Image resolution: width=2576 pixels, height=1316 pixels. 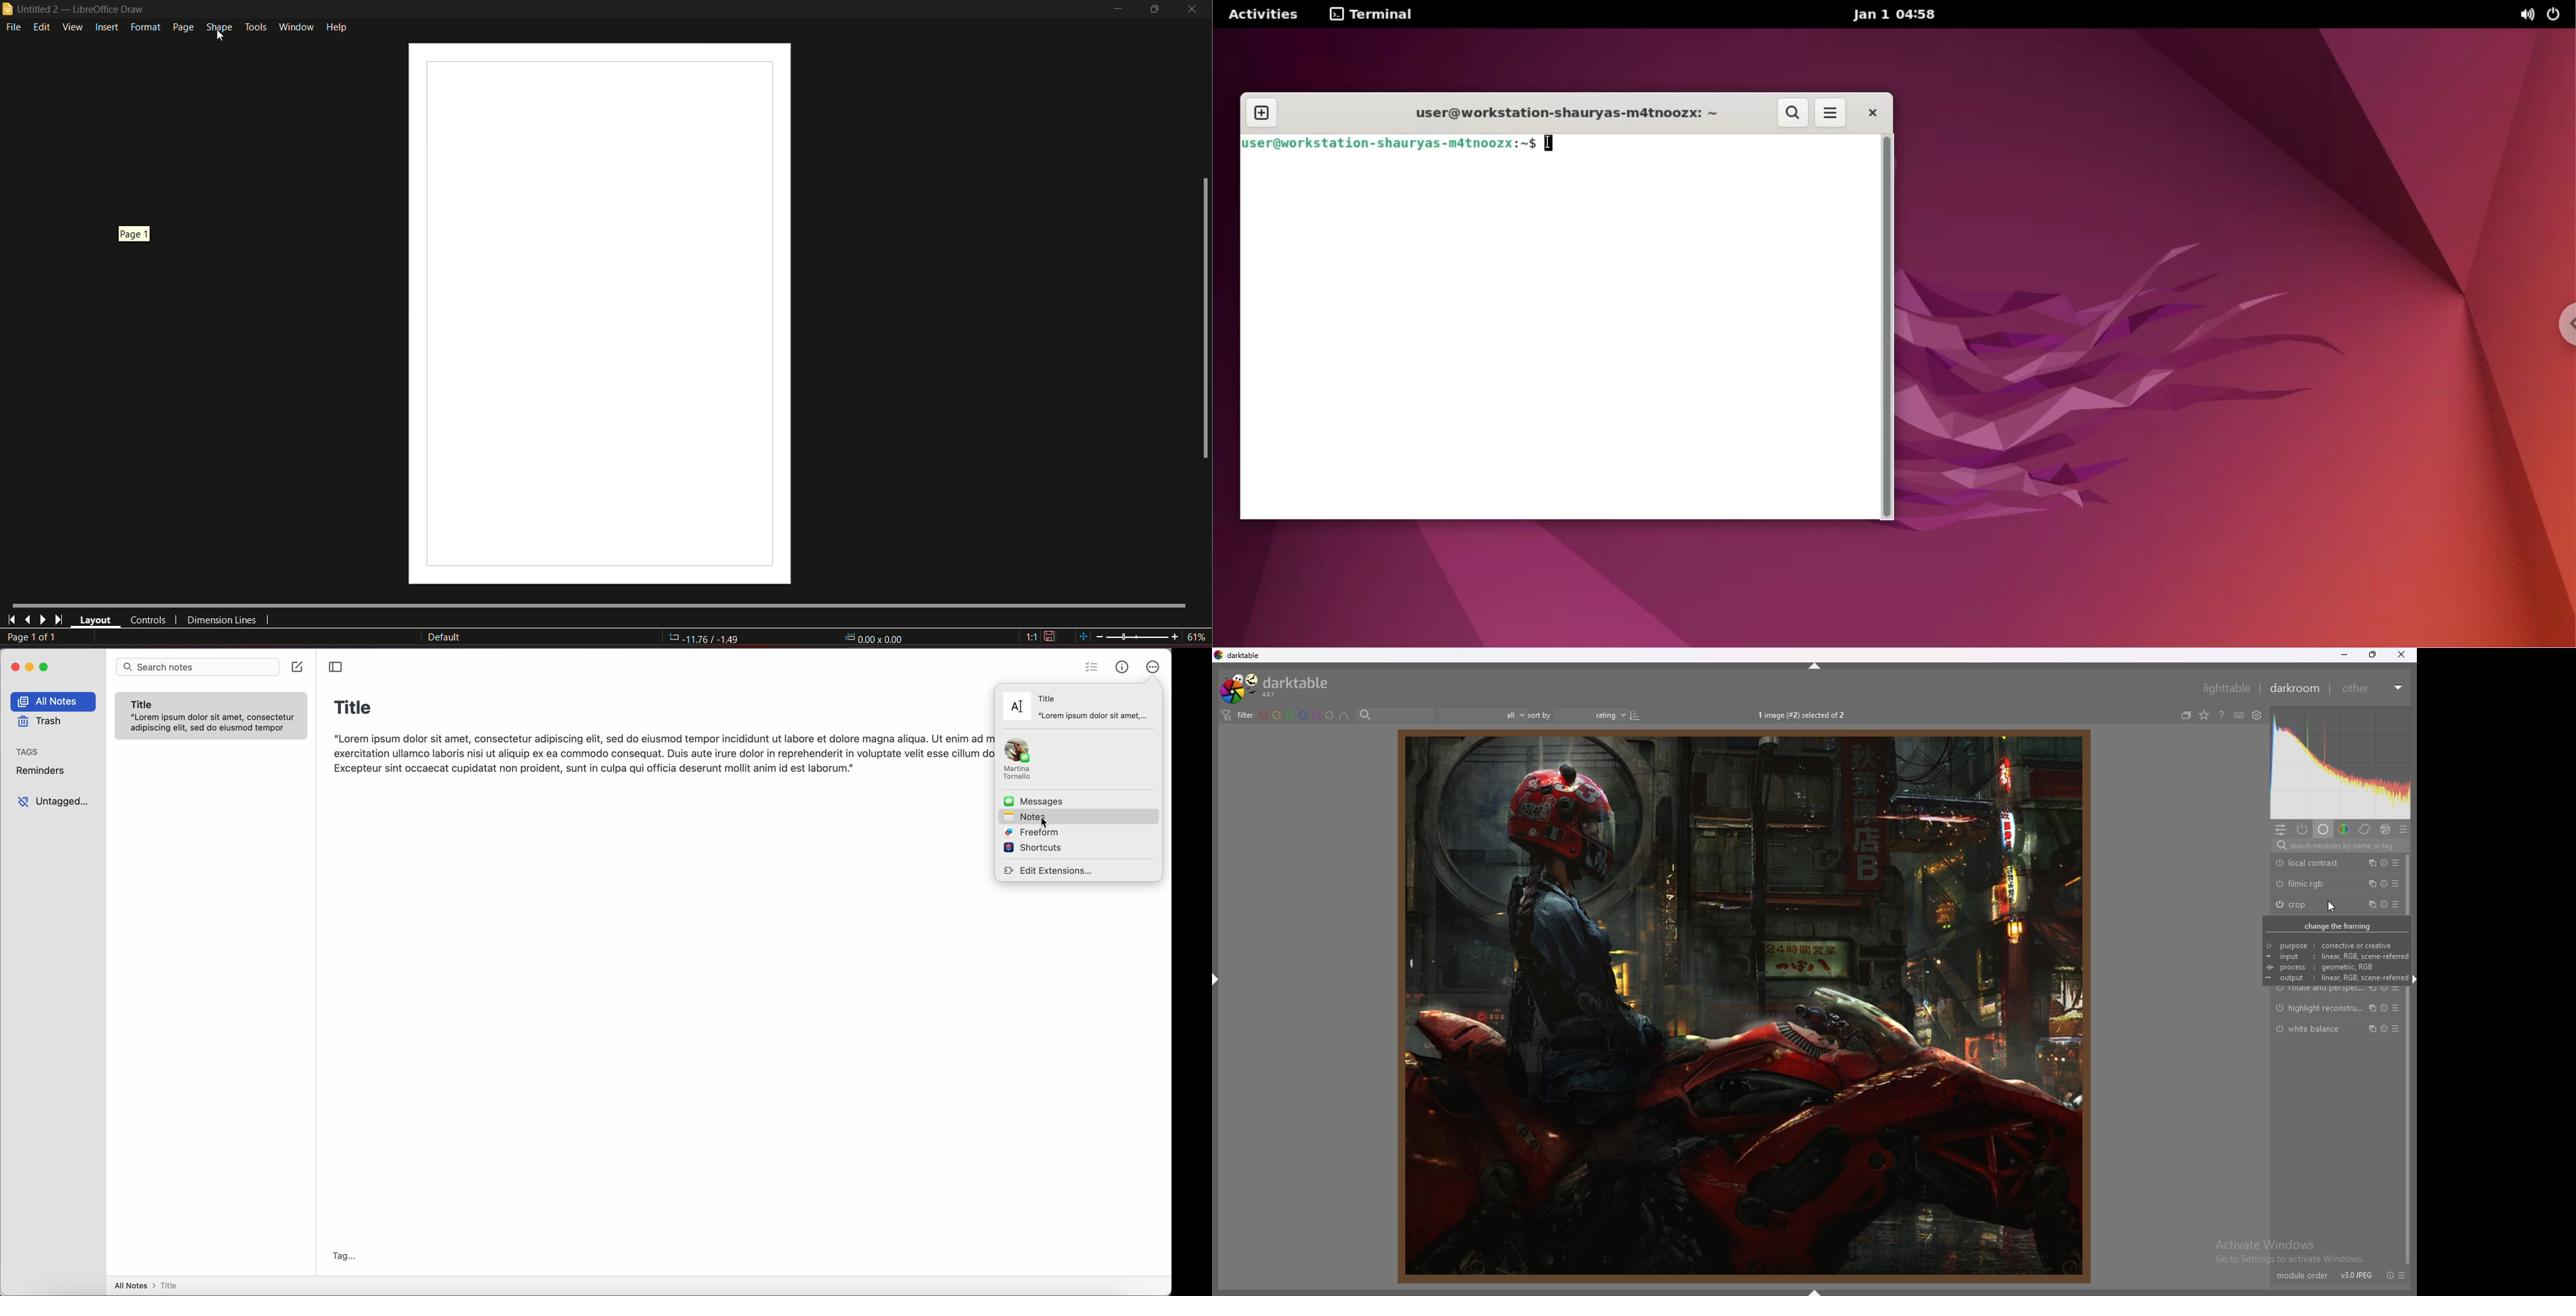 I want to click on 1:1, so click(x=1041, y=636).